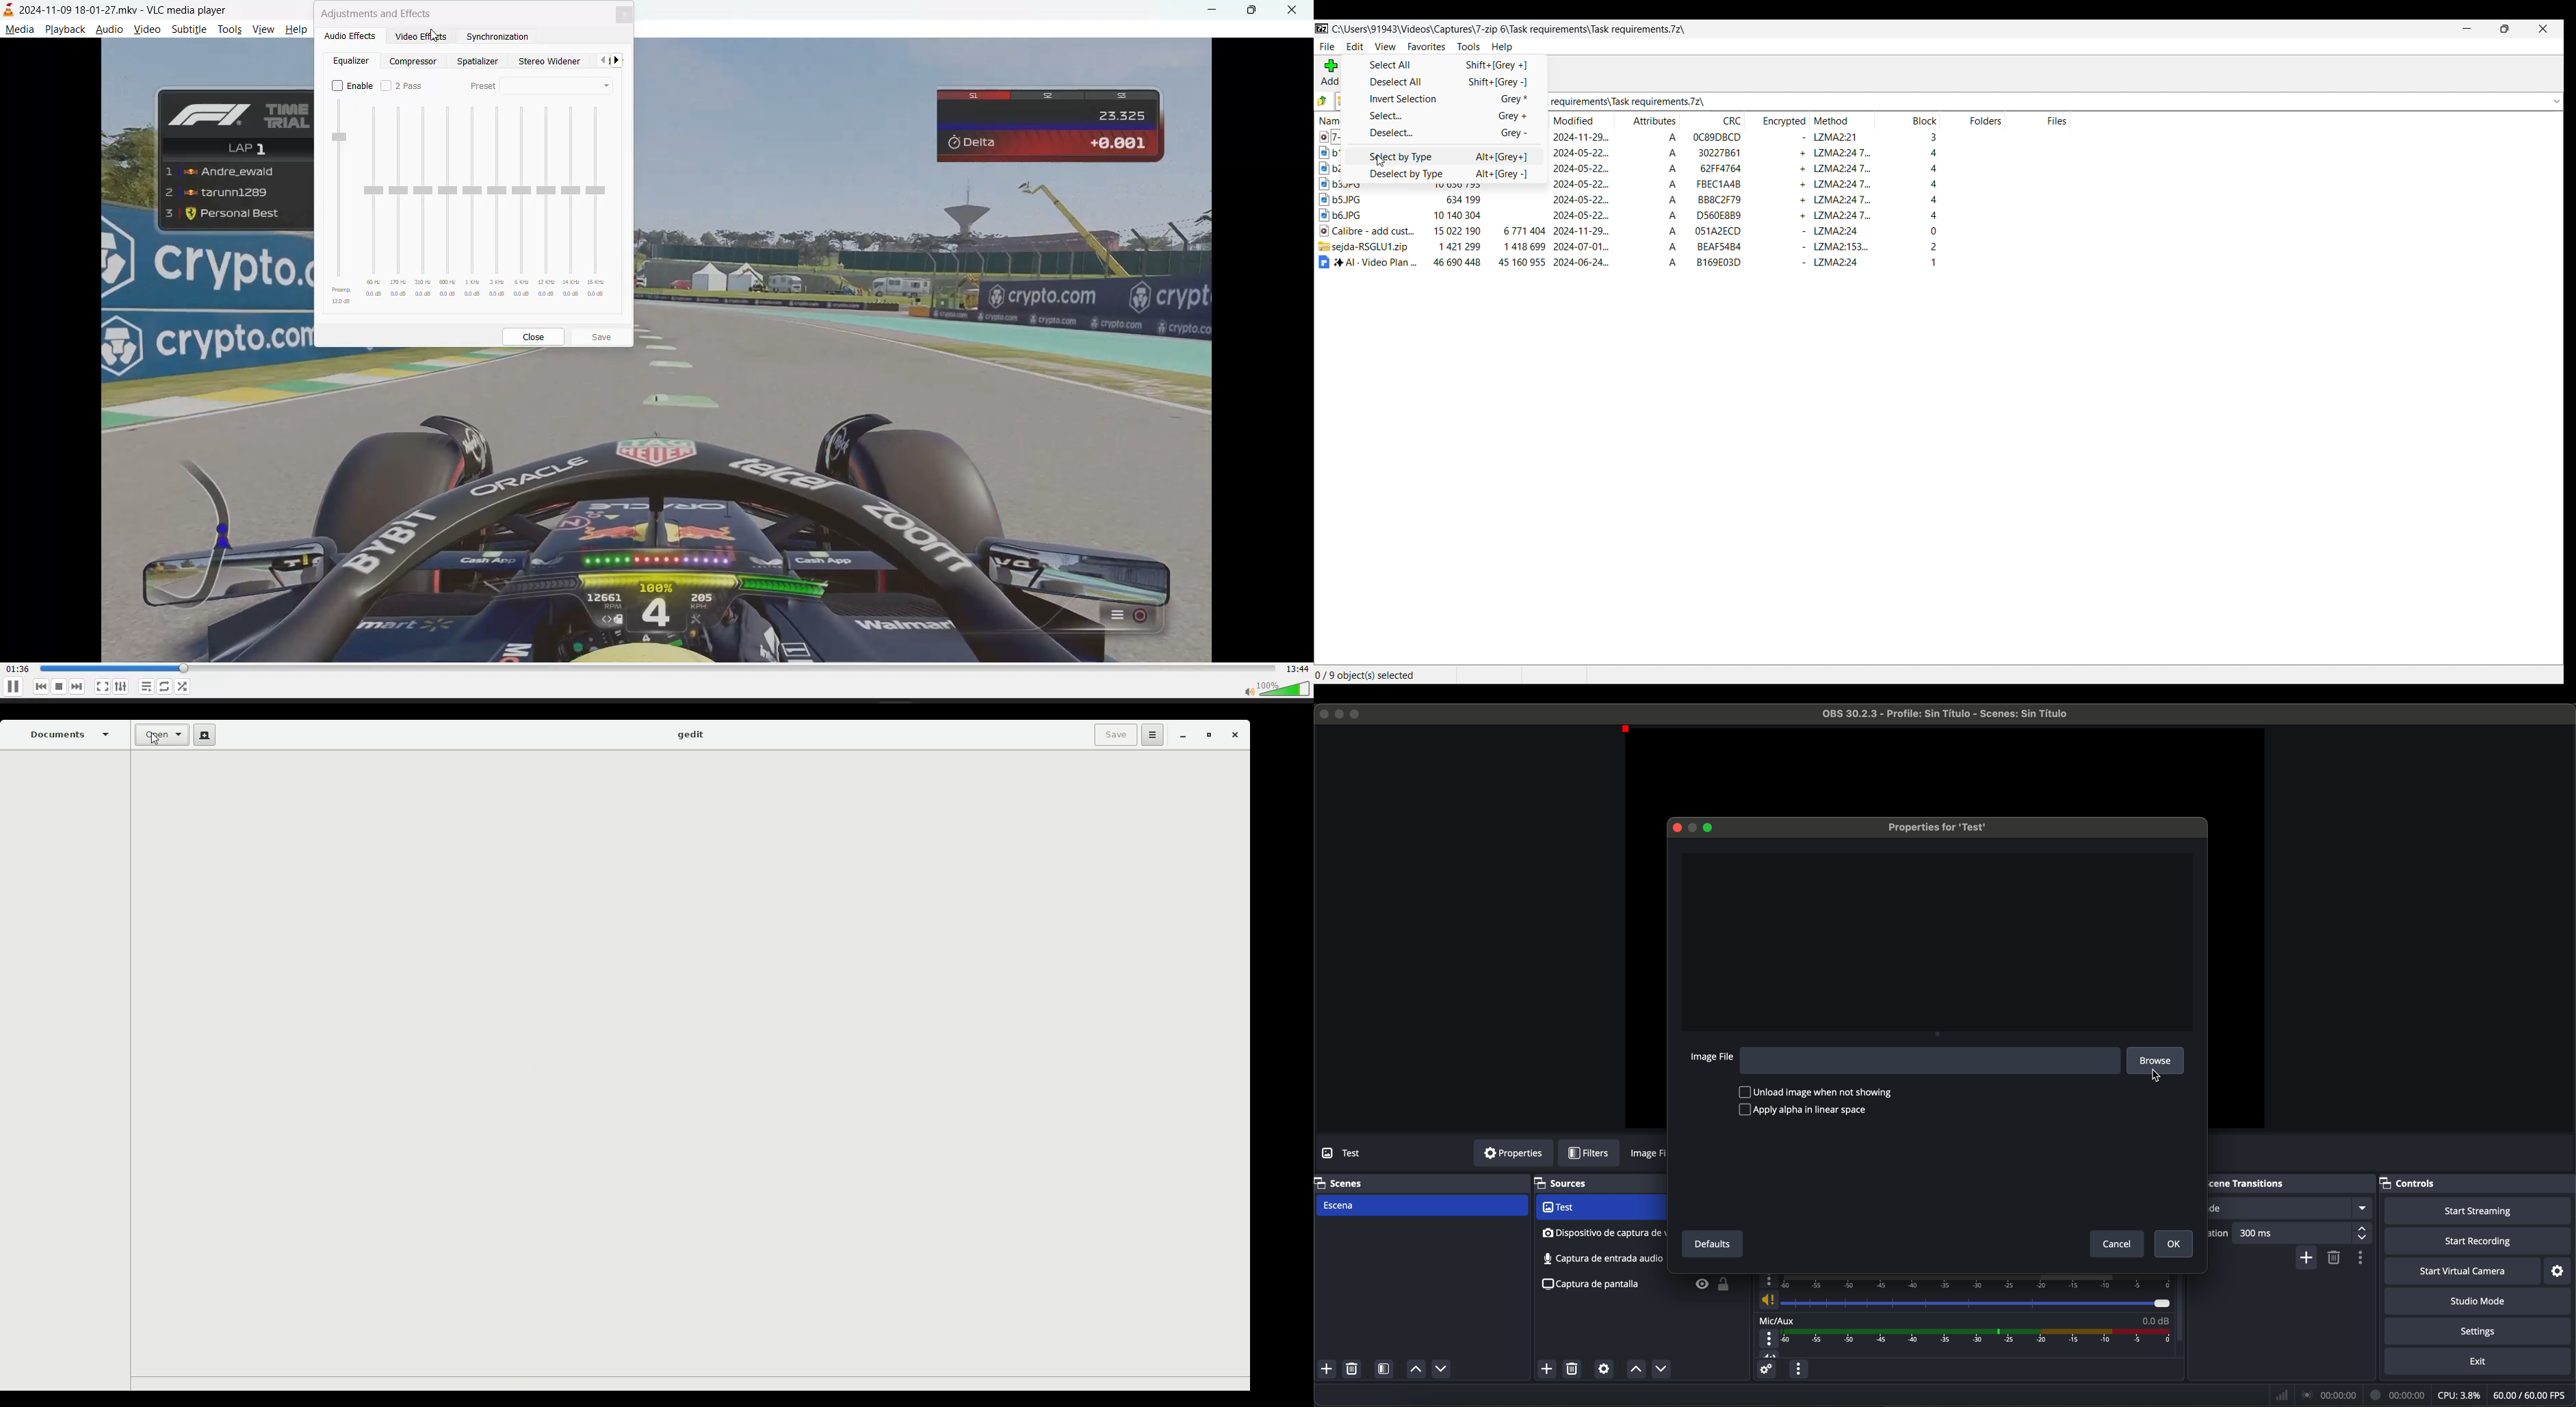  What do you see at coordinates (120, 686) in the screenshot?
I see `settings` at bounding box center [120, 686].